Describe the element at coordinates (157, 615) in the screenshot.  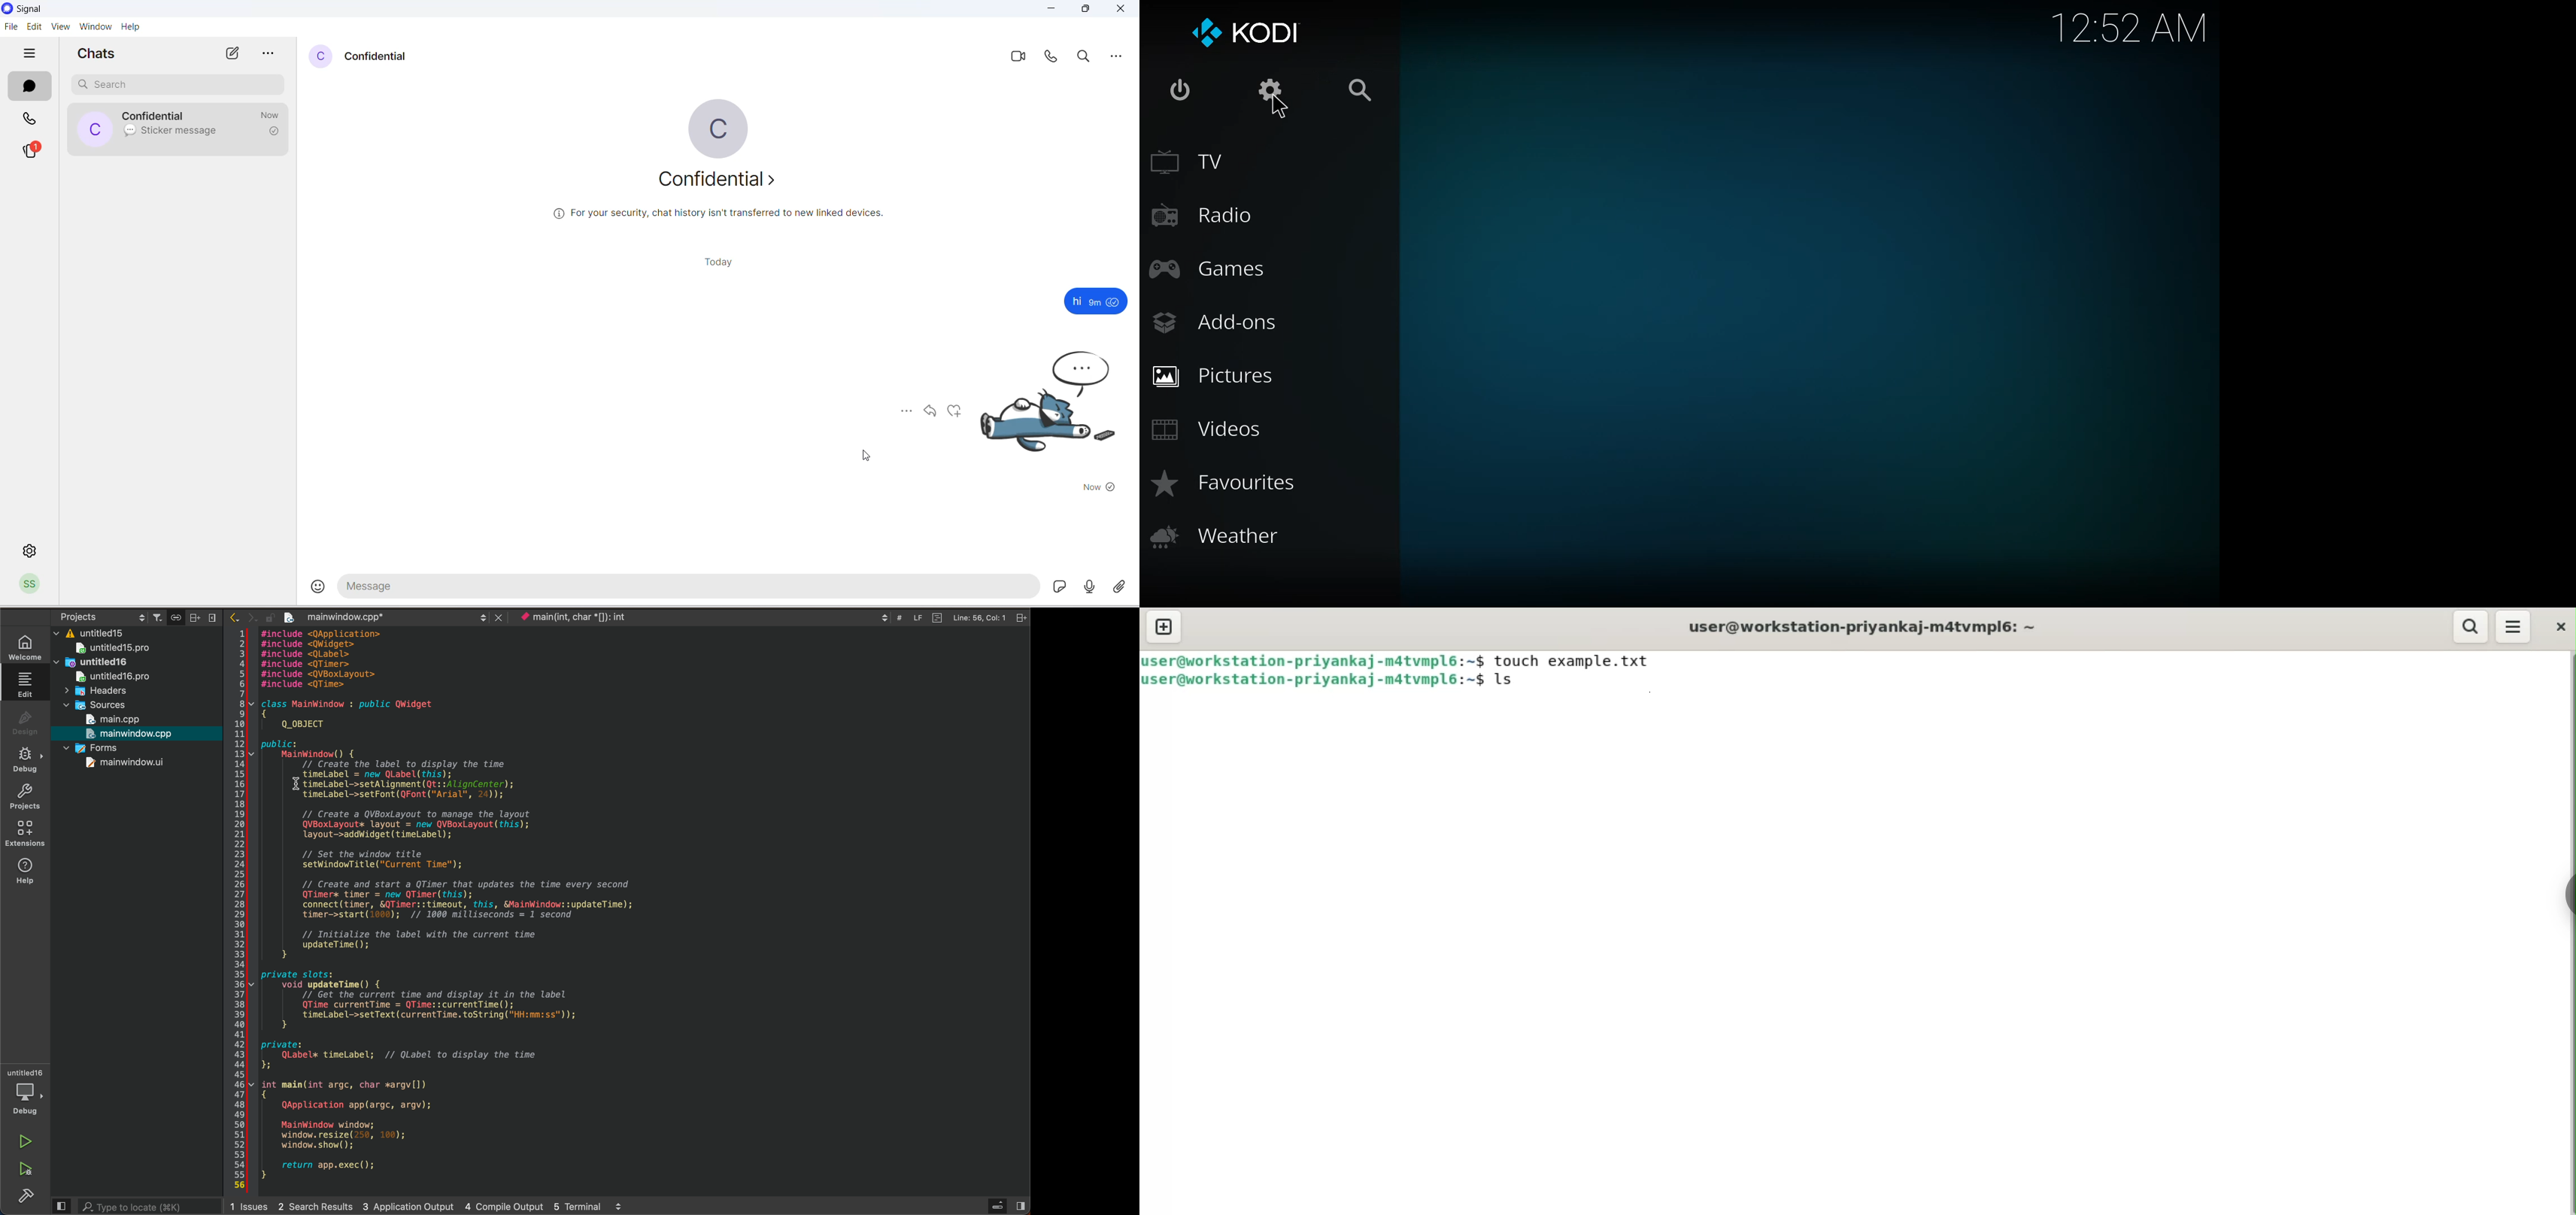
I see `Filter` at that location.